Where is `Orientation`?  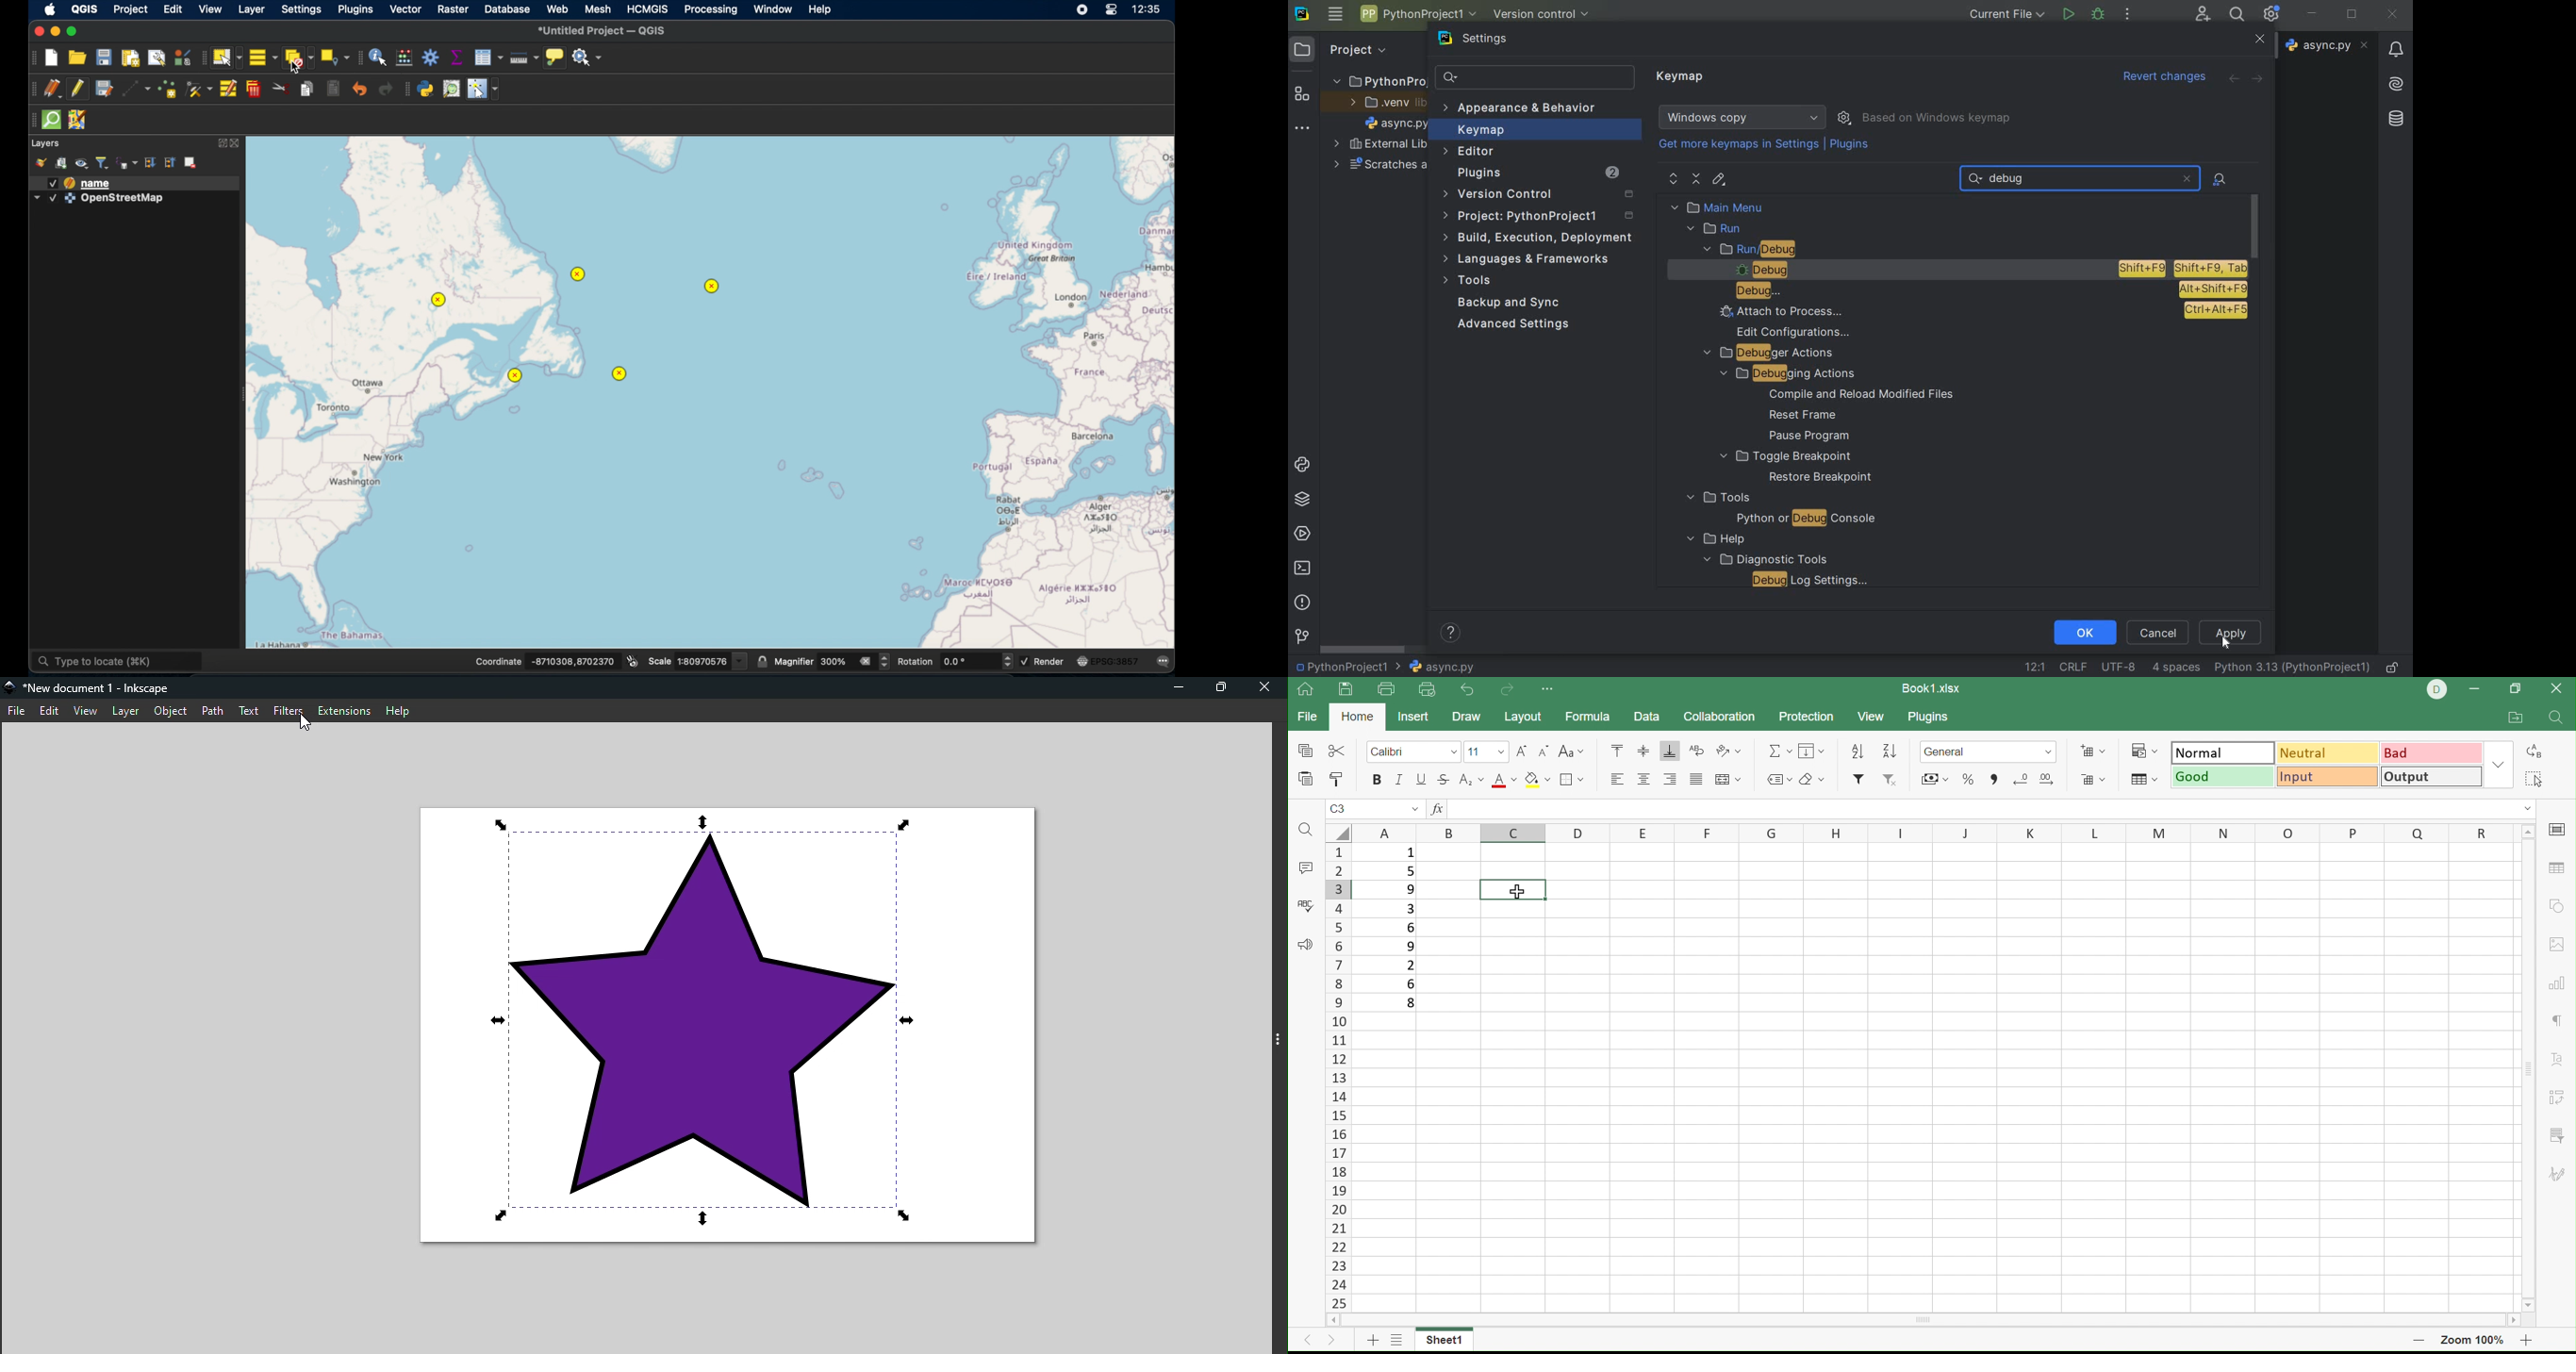 Orientation is located at coordinates (1727, 752).